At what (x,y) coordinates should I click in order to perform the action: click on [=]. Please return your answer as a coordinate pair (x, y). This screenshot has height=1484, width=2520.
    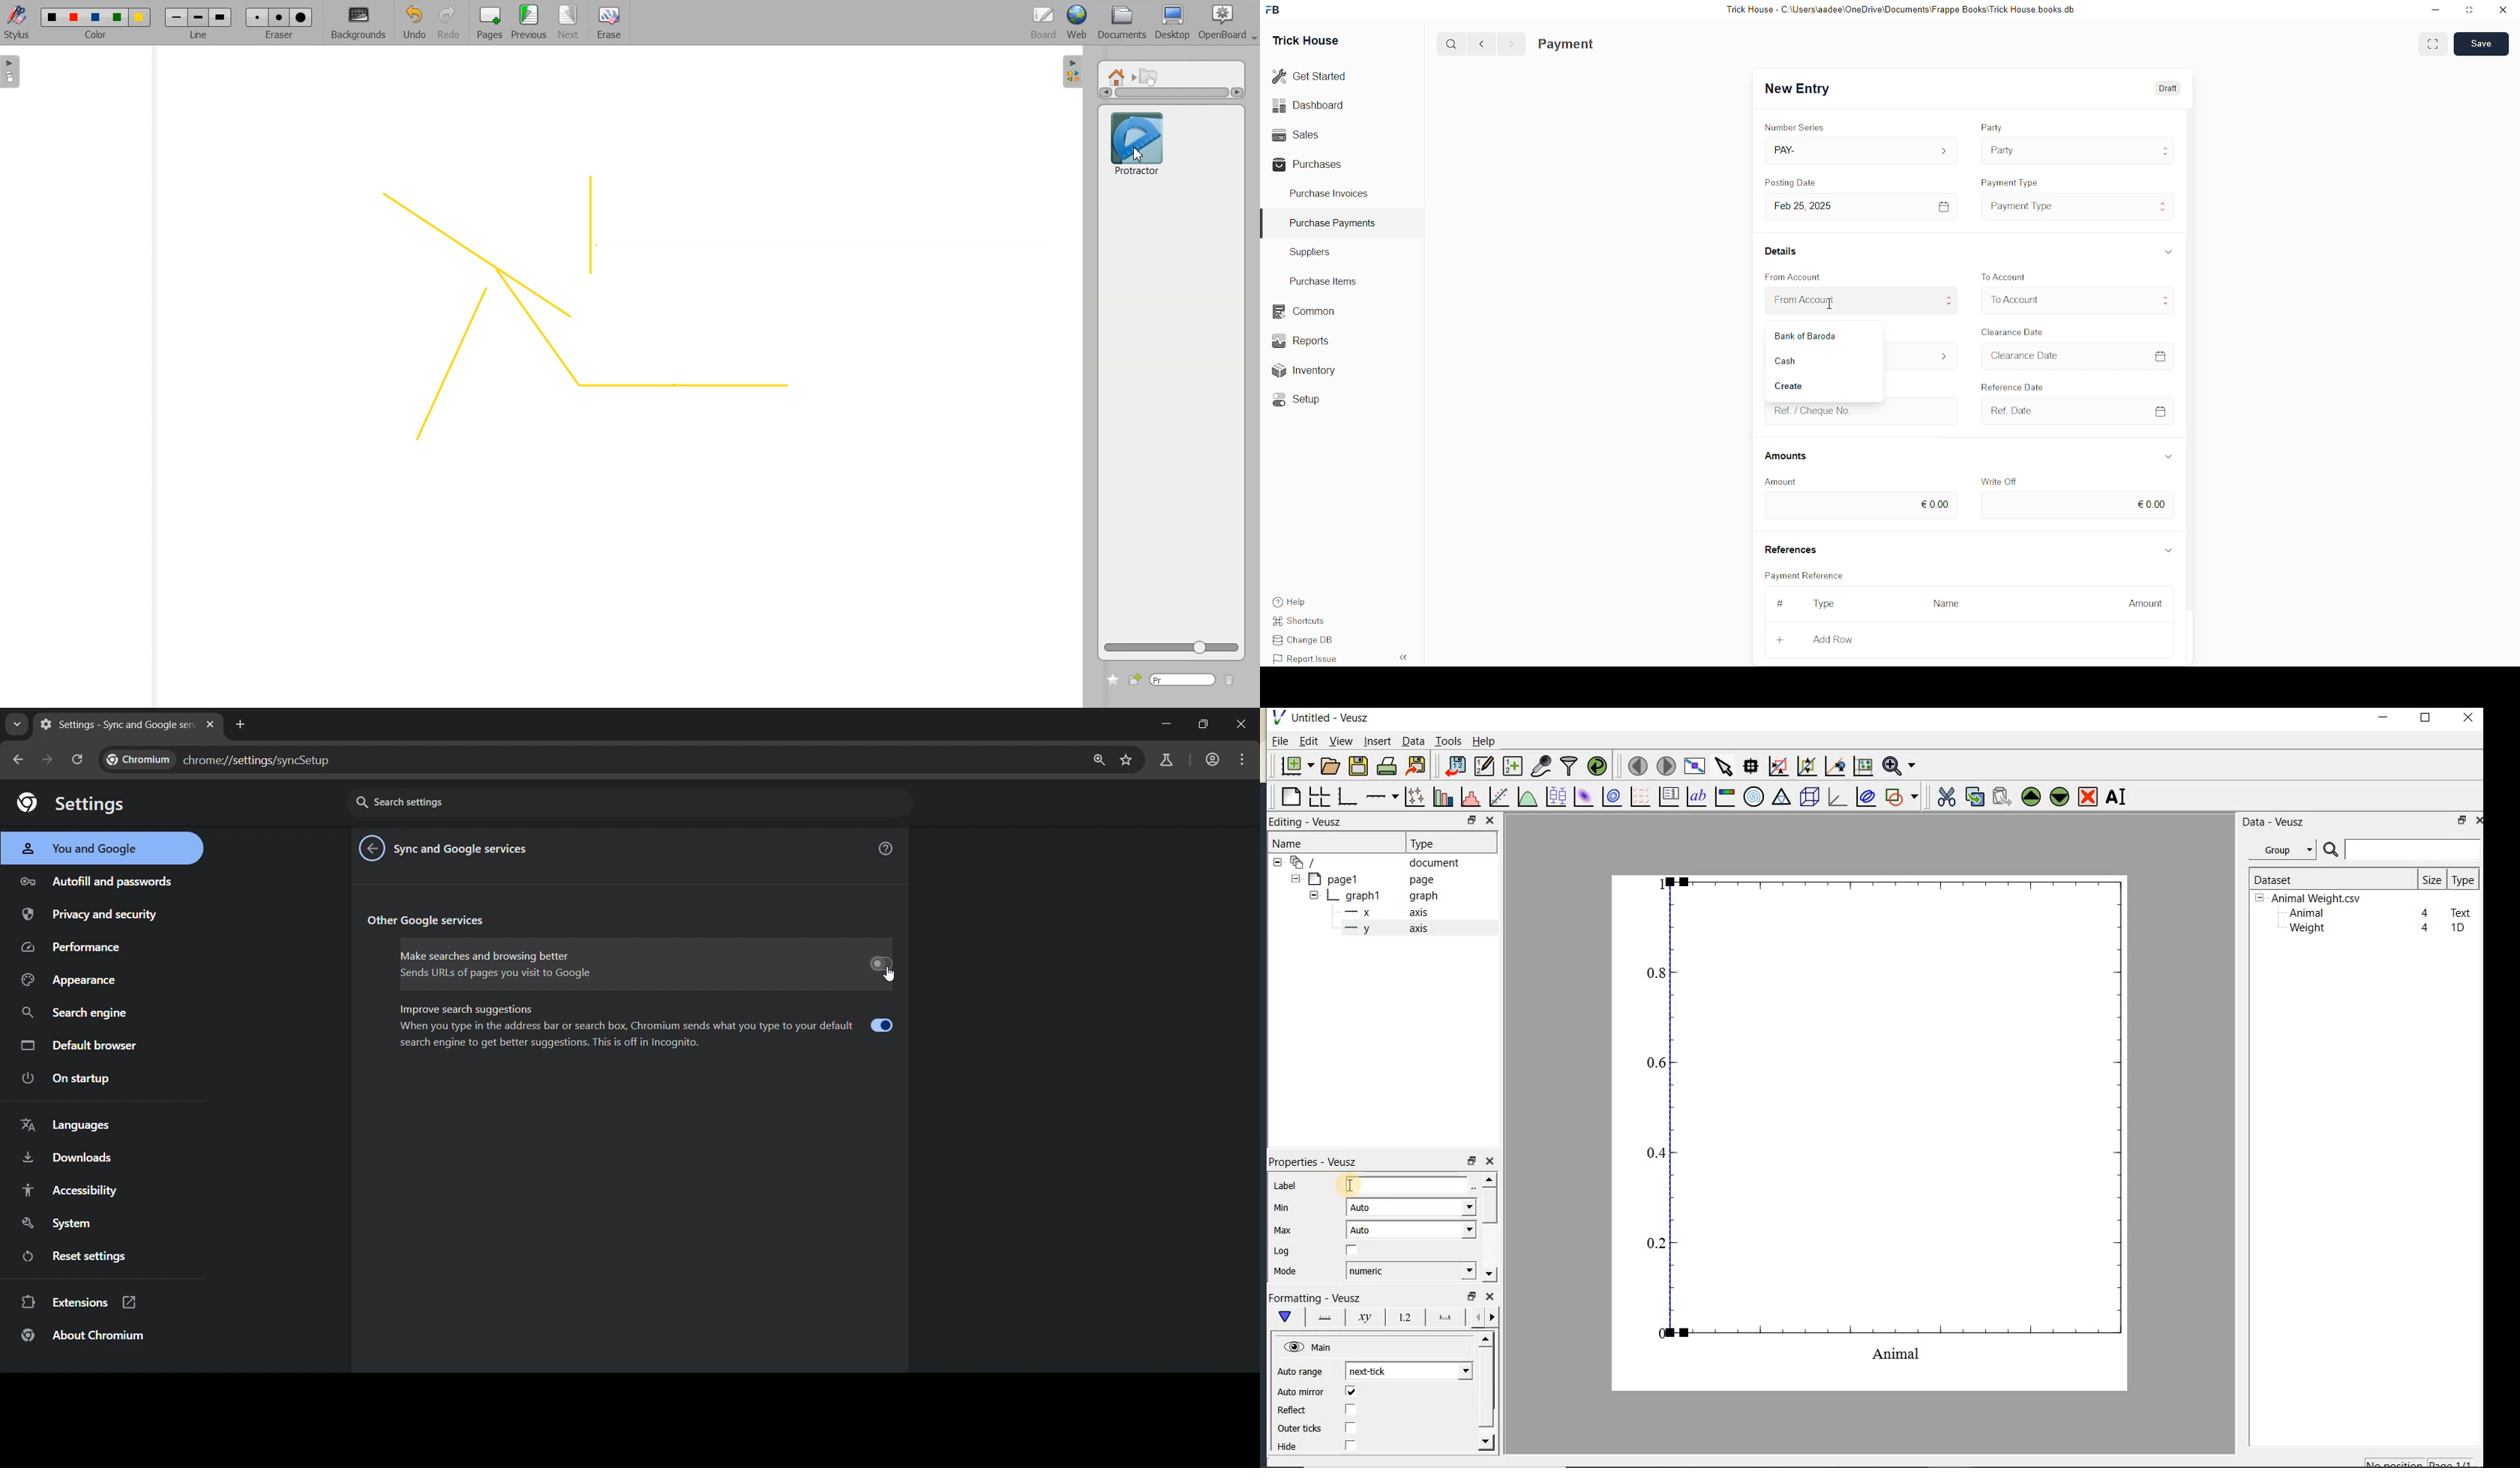
    Looking at the image, I should click on (1944, 206).